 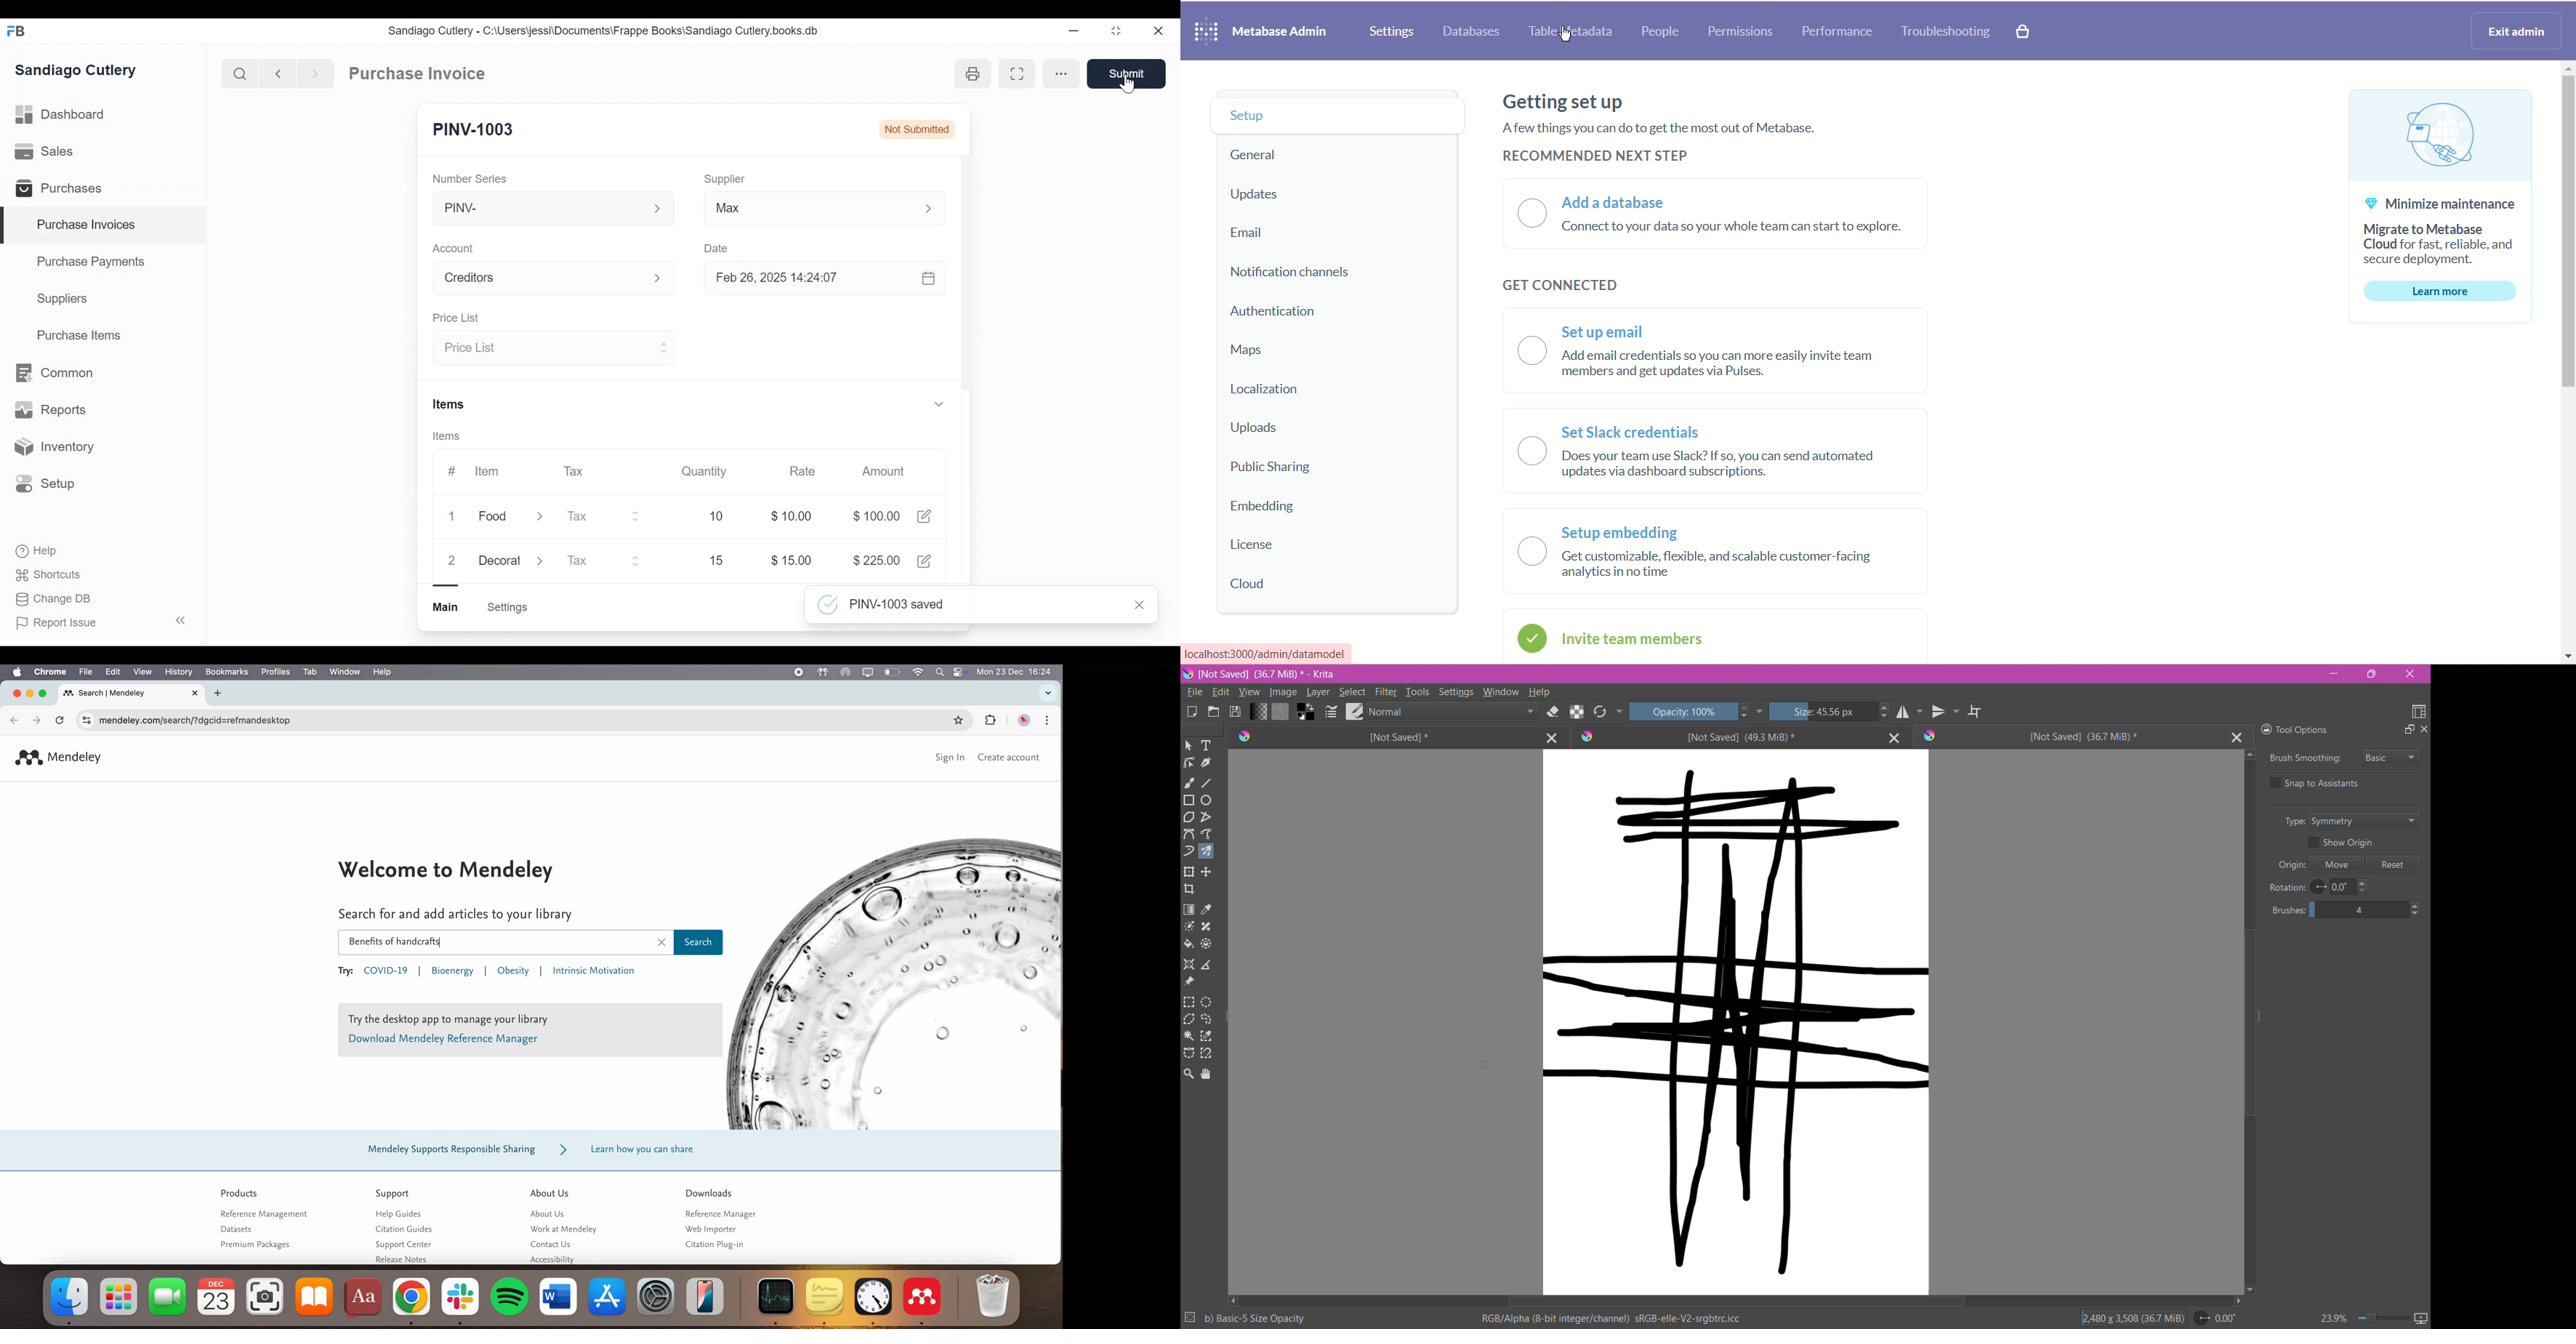 What do you see at coordinates (2327, 784) in the screenshot?
I see `Snap to Assistants` at bounding box center [2327, 784].